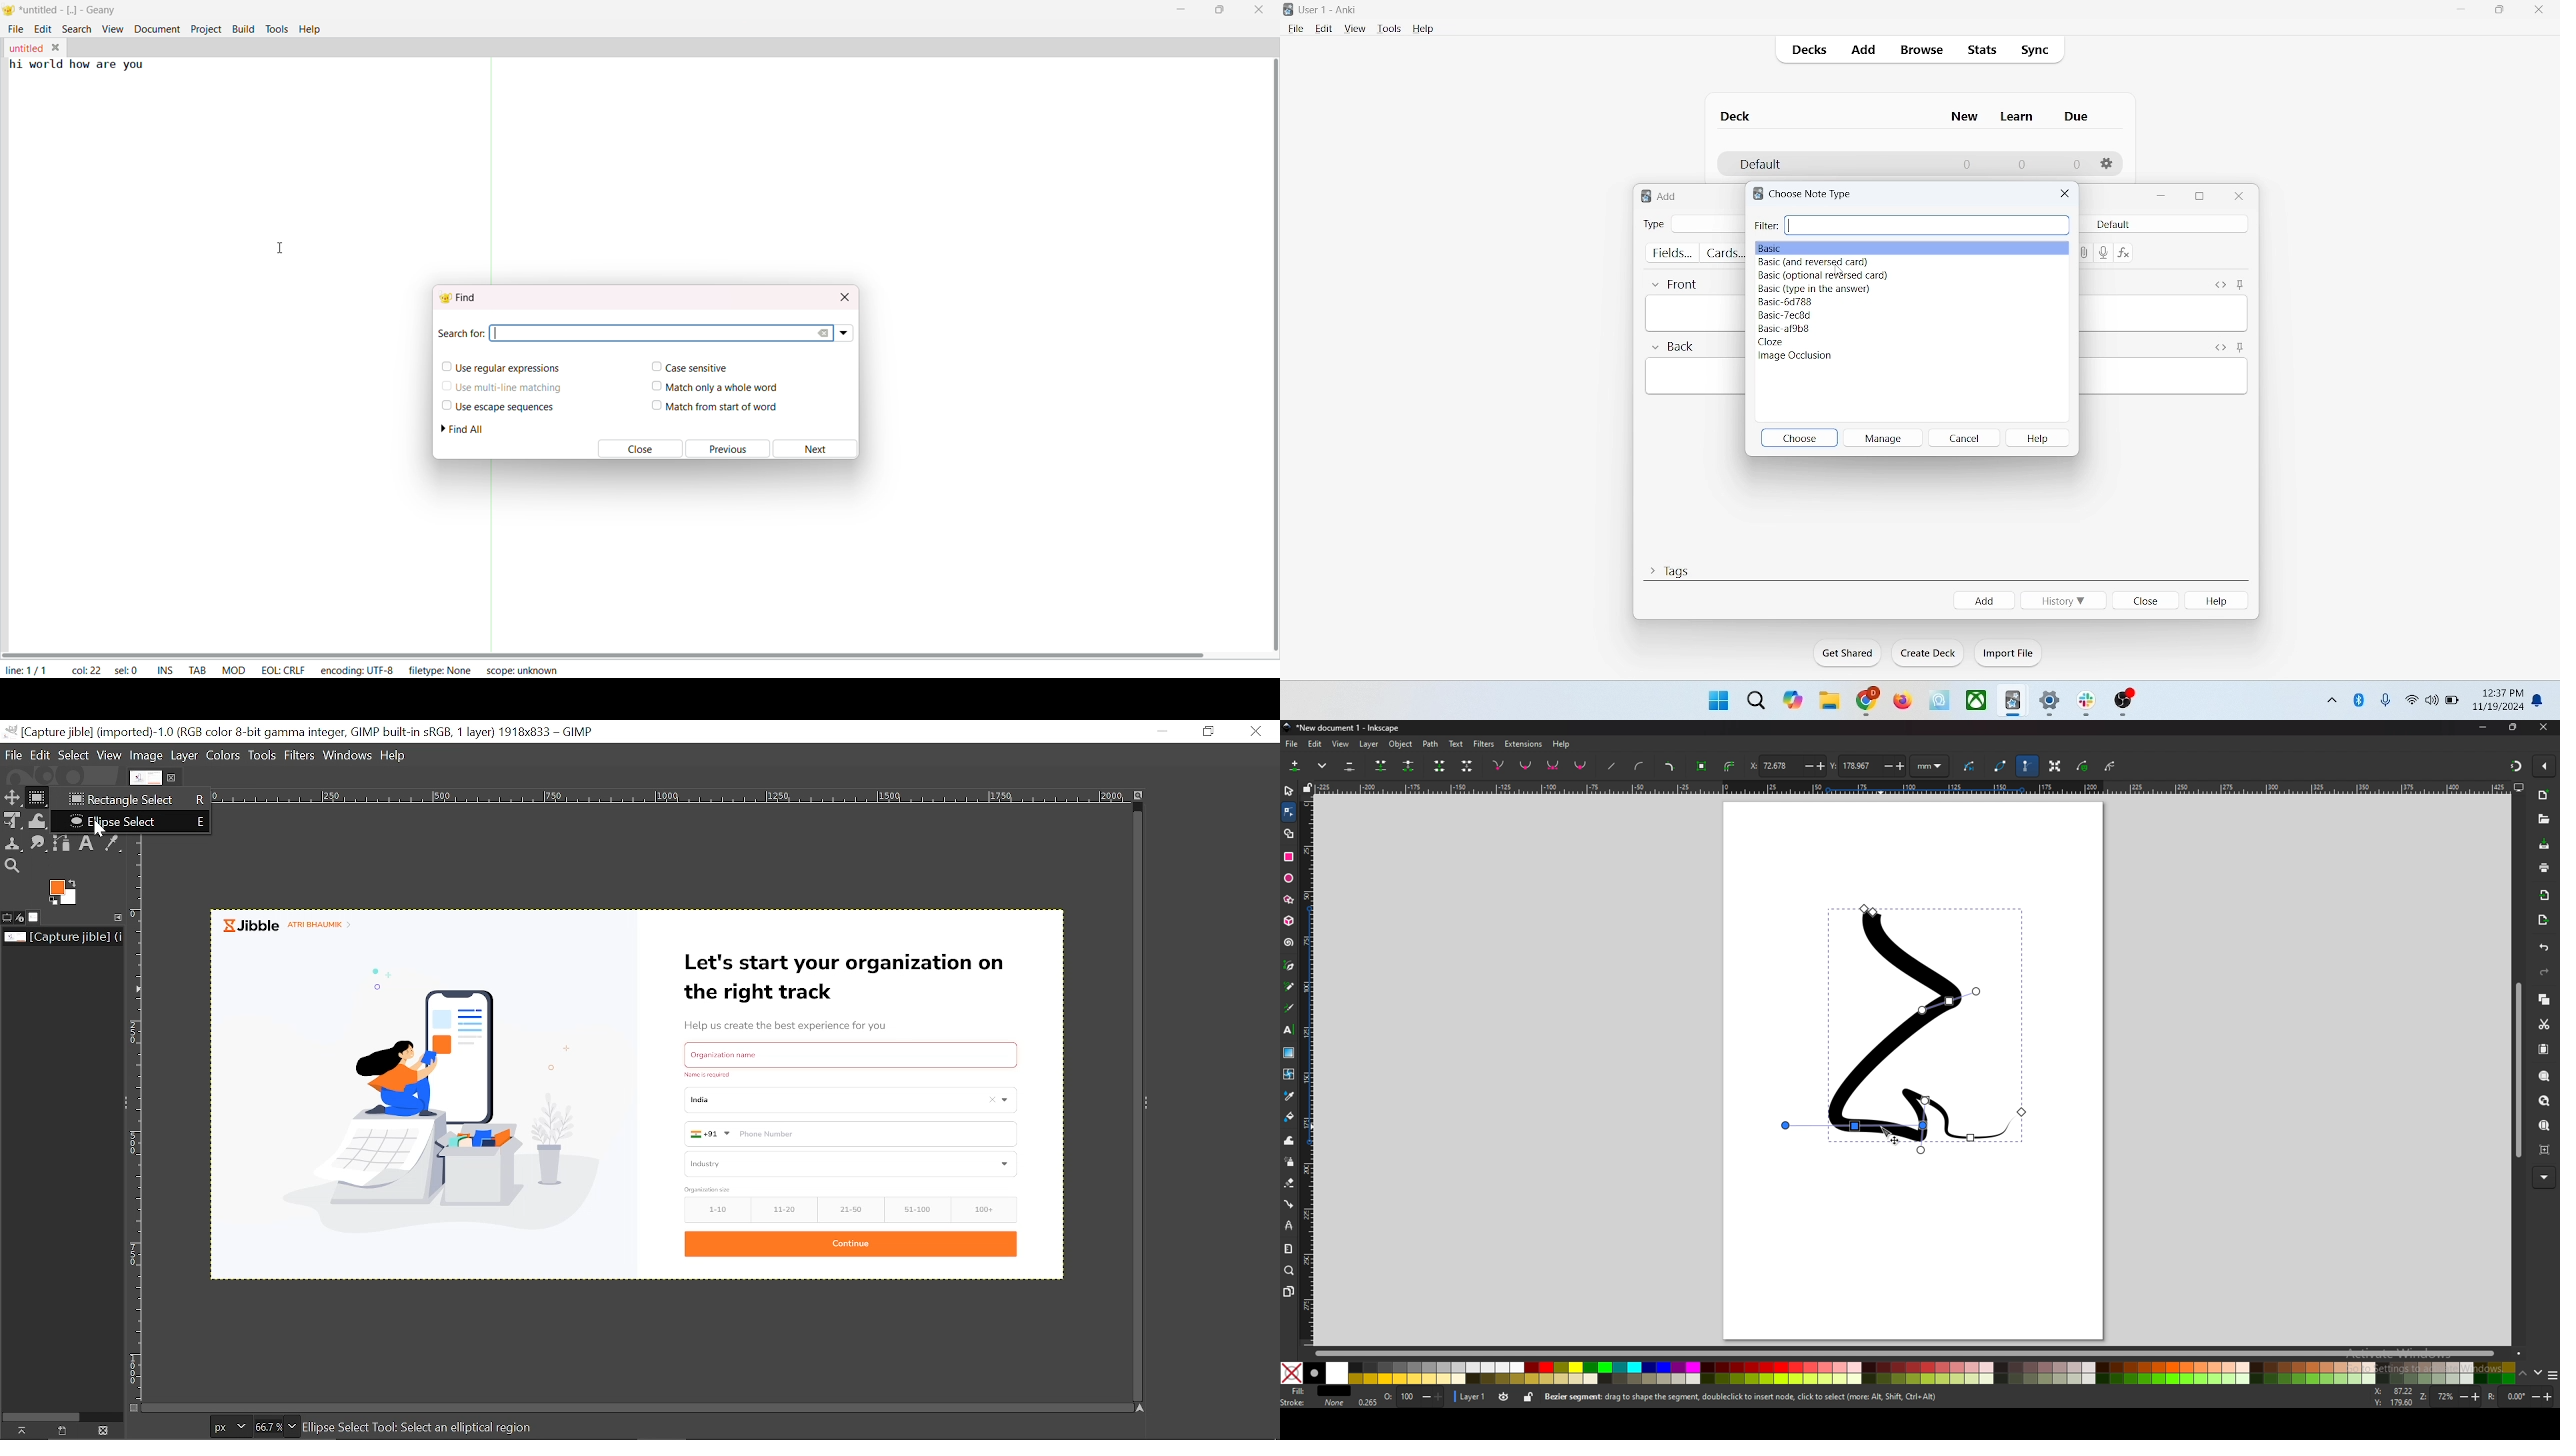 The image size is (2576, 1456). Describe the element at coordinates (1787, 765) in the screenshot. I see `x coordinates` at that location.